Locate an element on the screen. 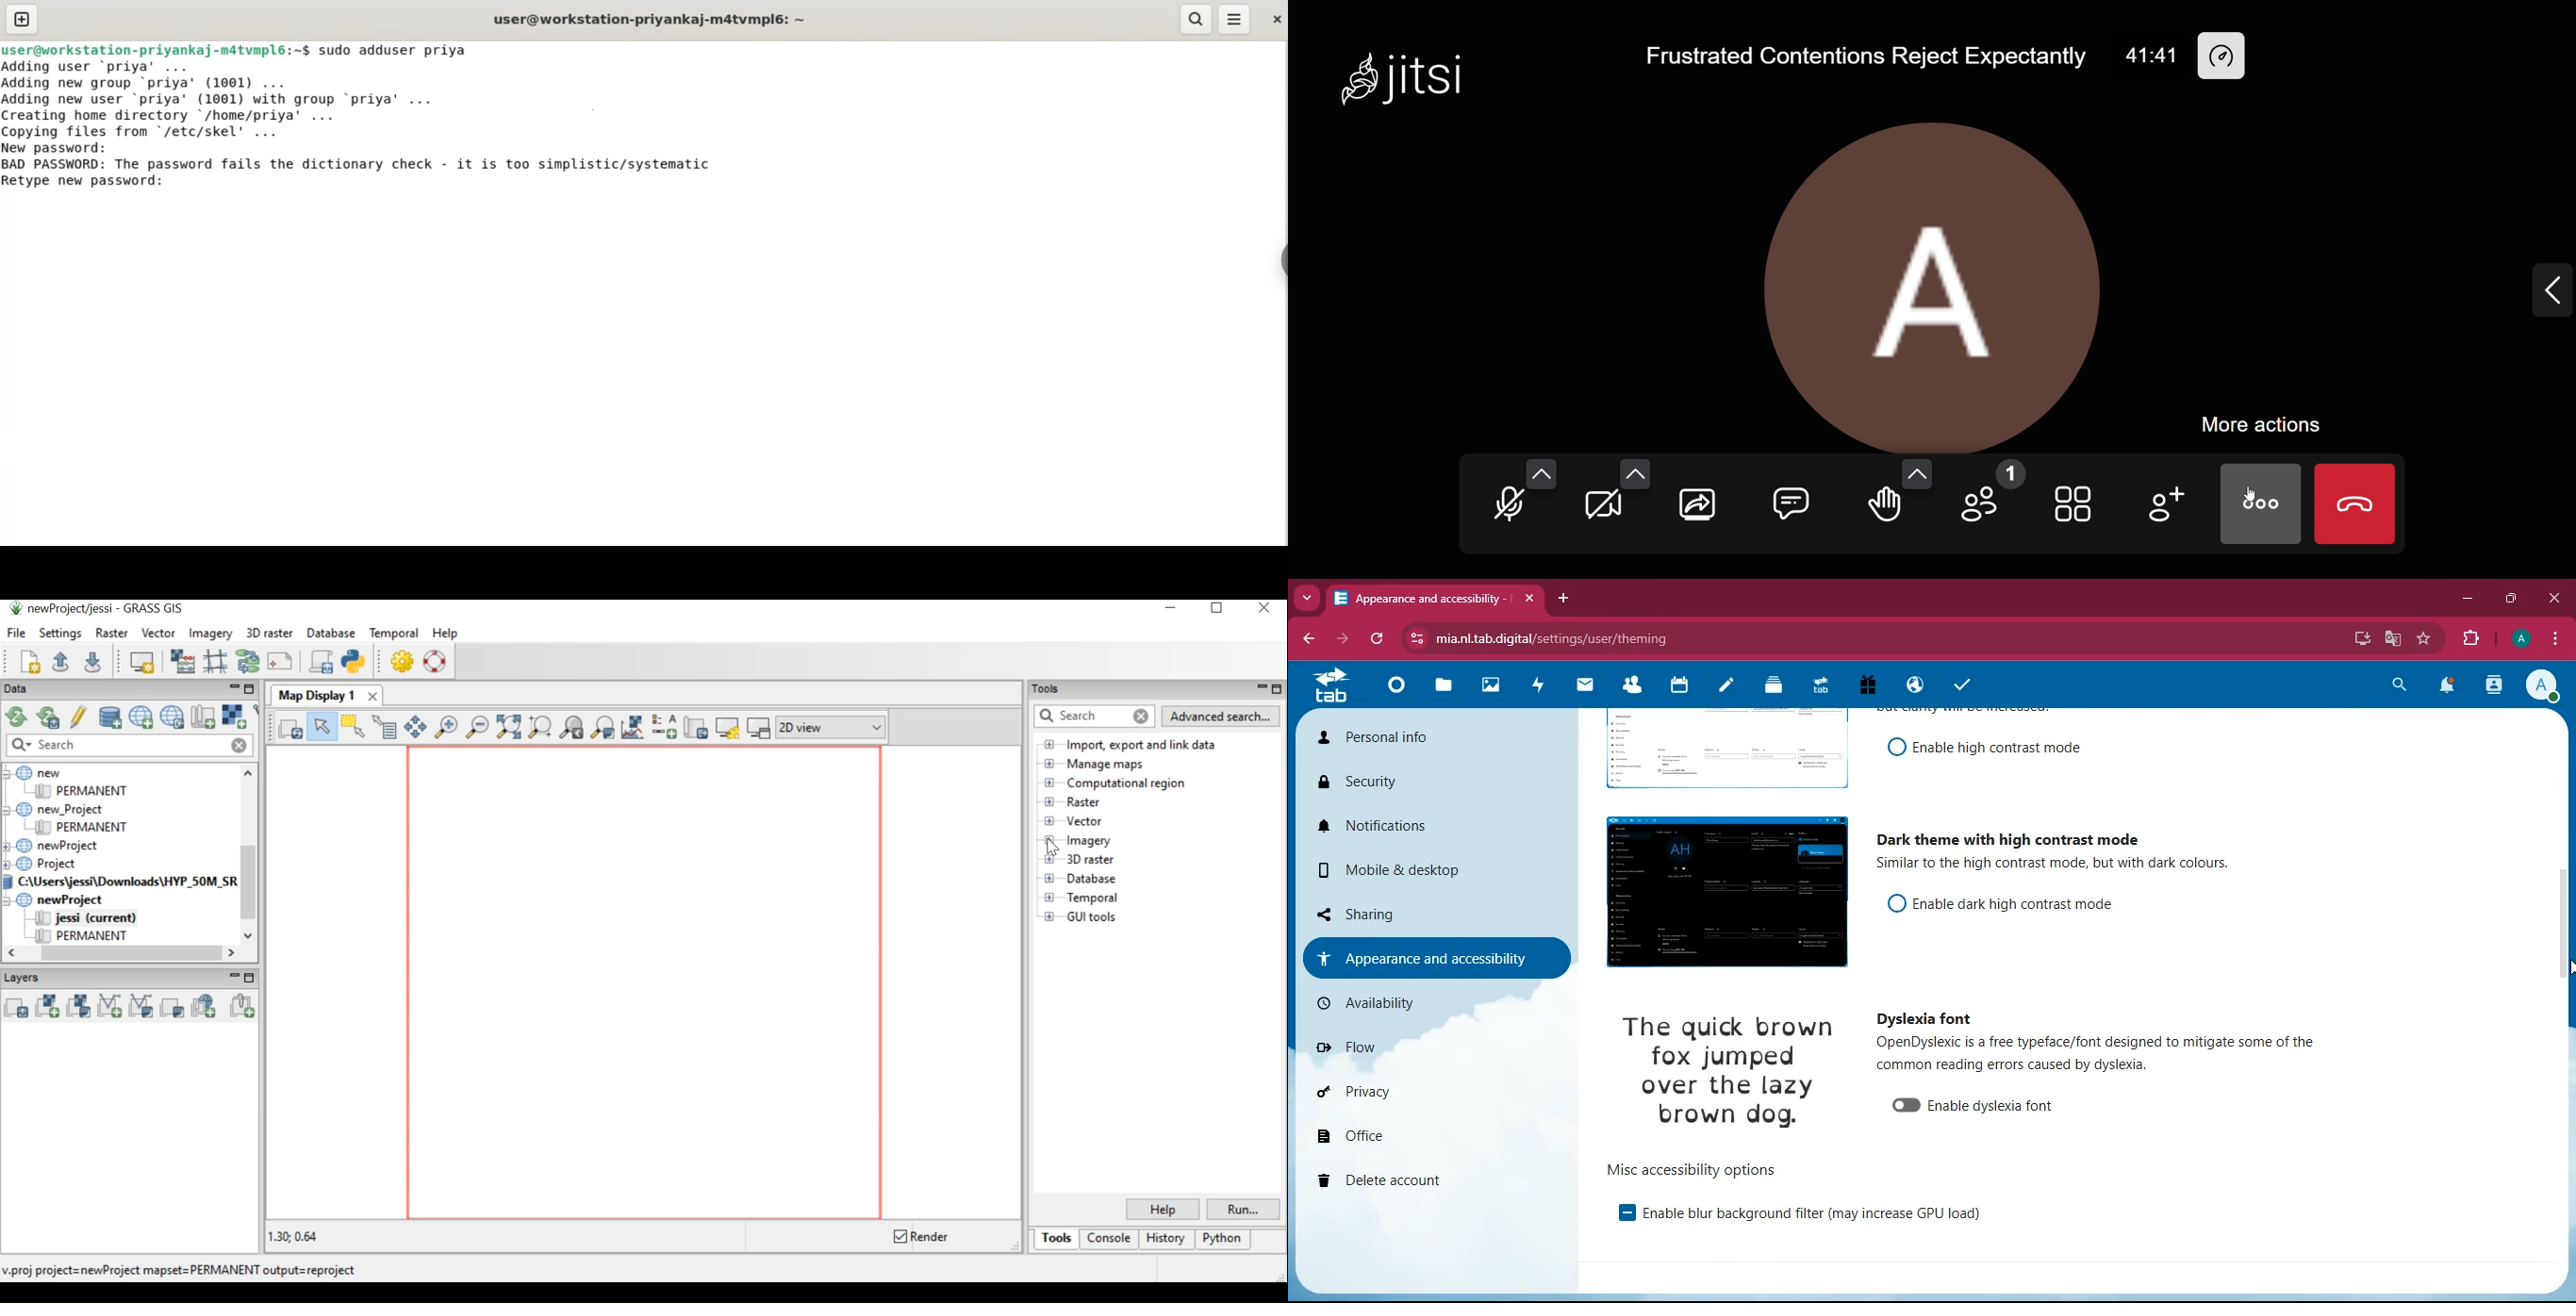  sudo adduser priya is located at coordinates (395, 50).